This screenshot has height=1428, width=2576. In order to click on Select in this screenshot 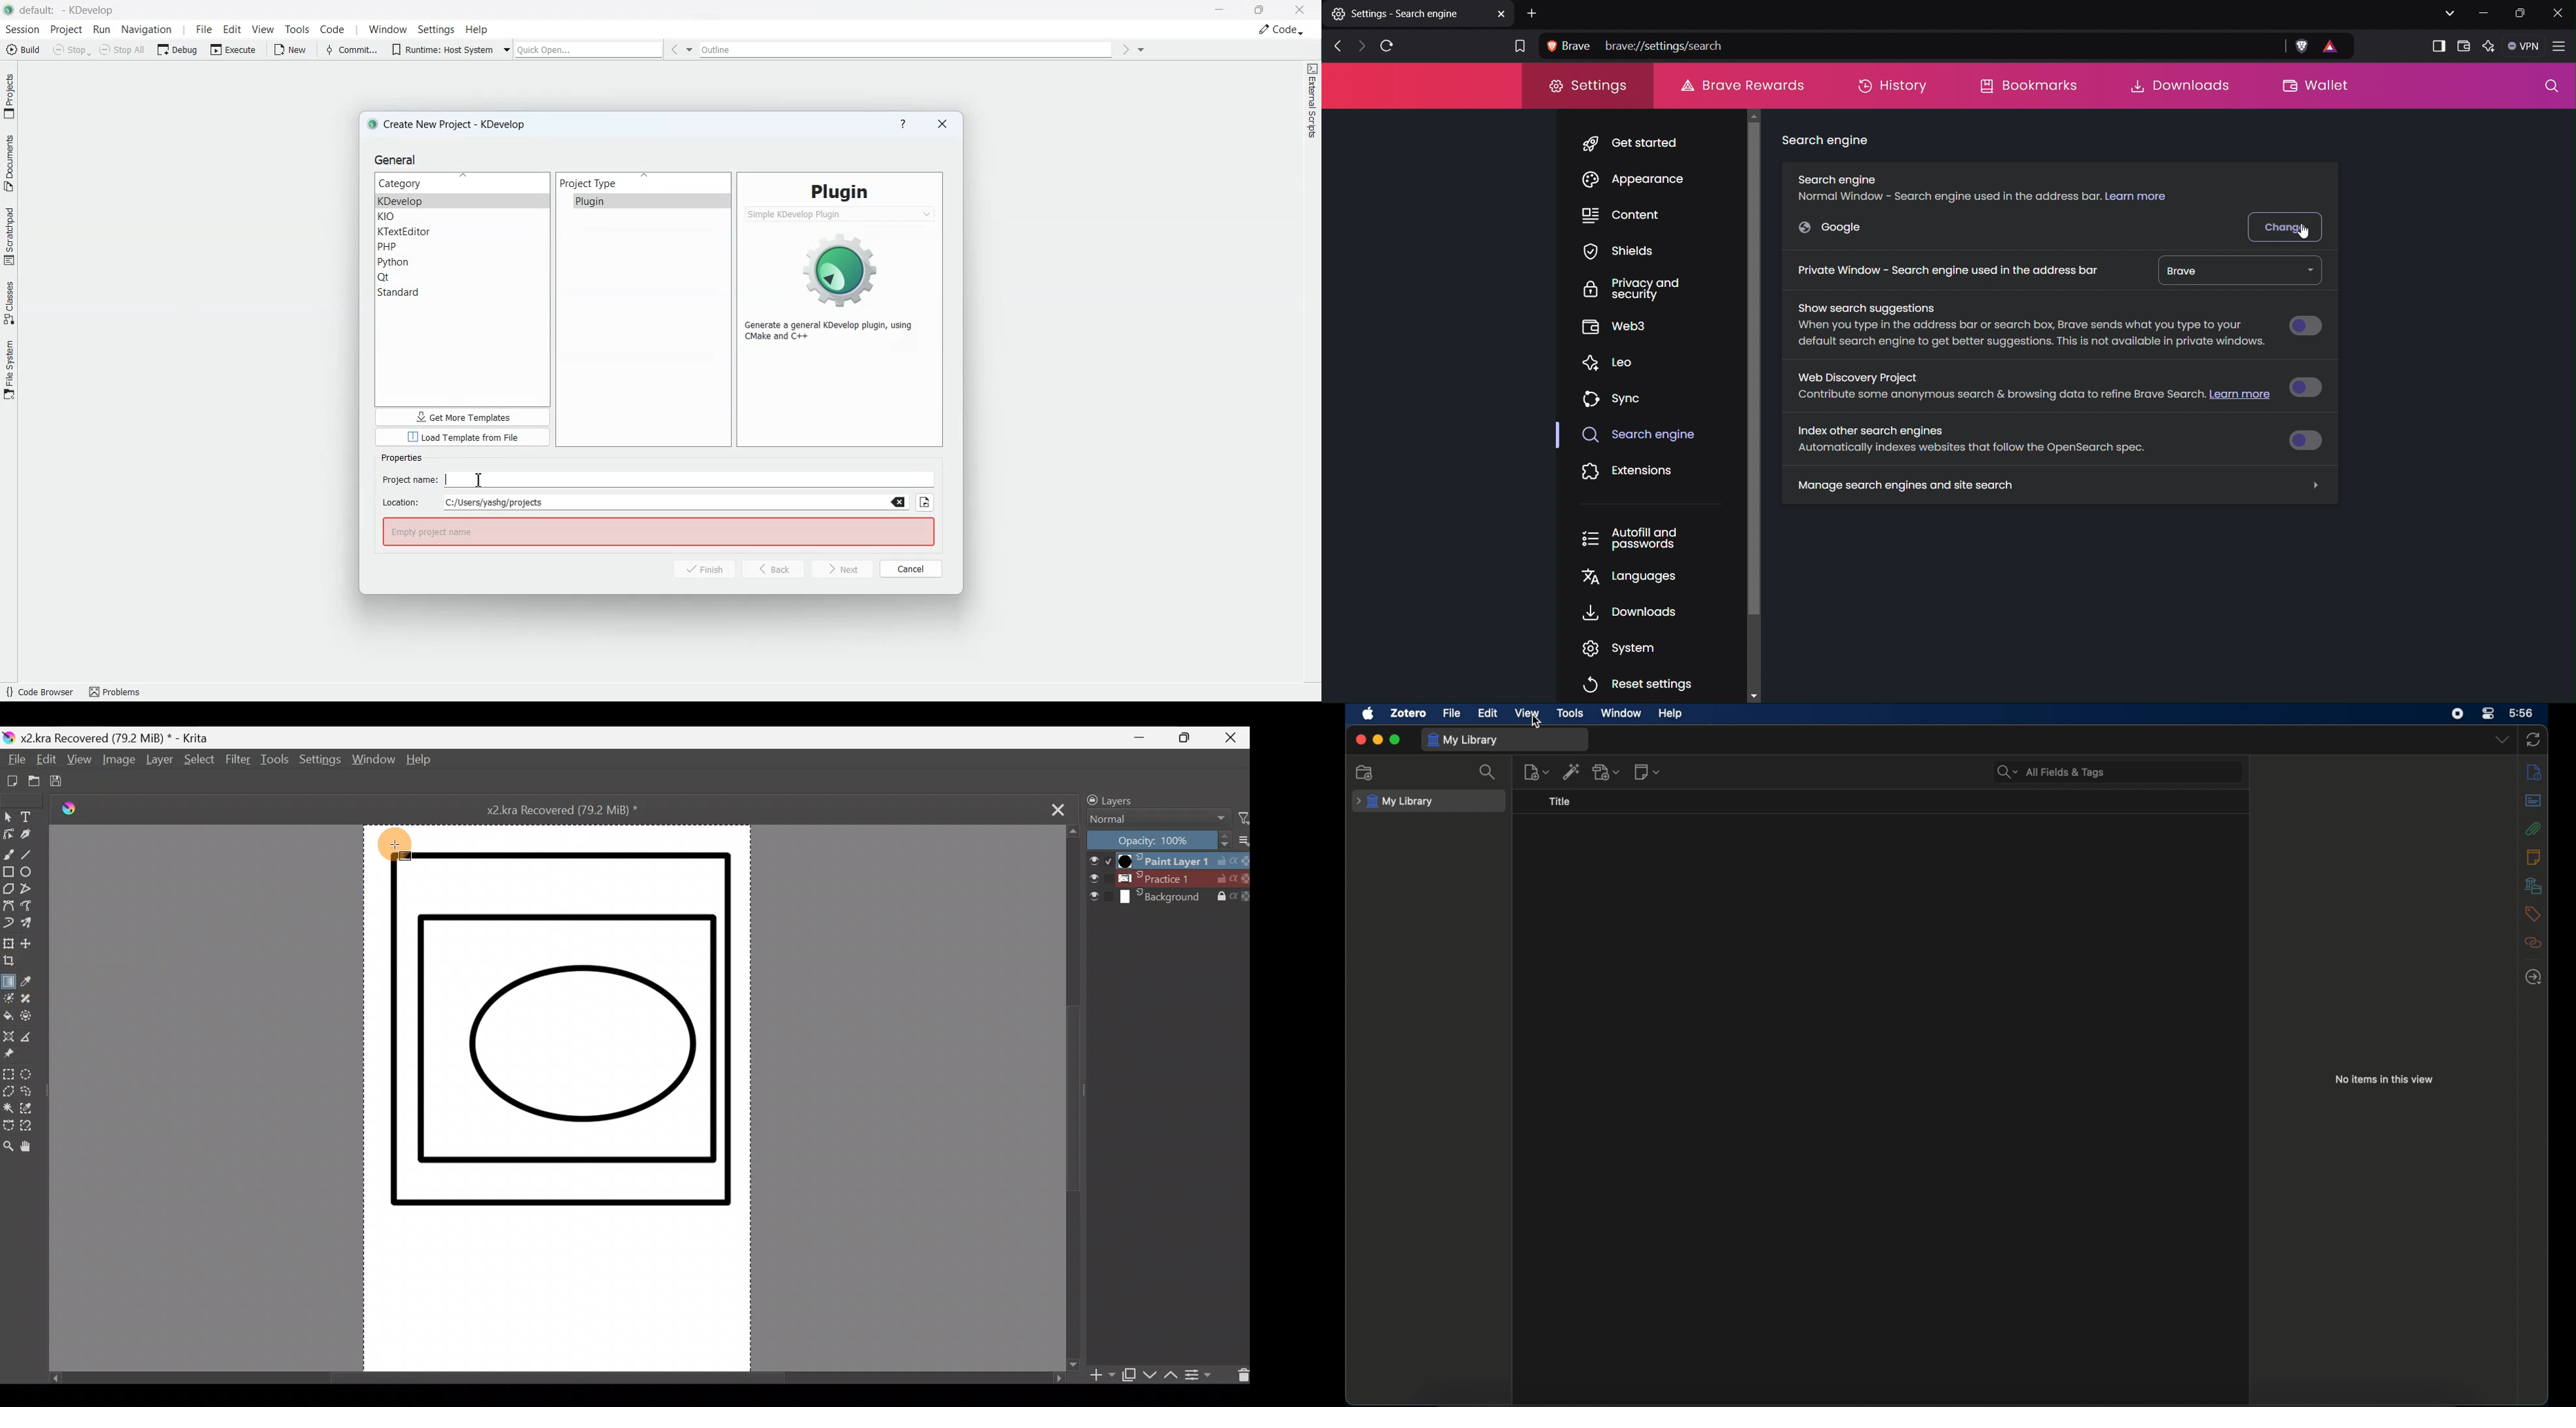, I will do `click(197, 760)`.